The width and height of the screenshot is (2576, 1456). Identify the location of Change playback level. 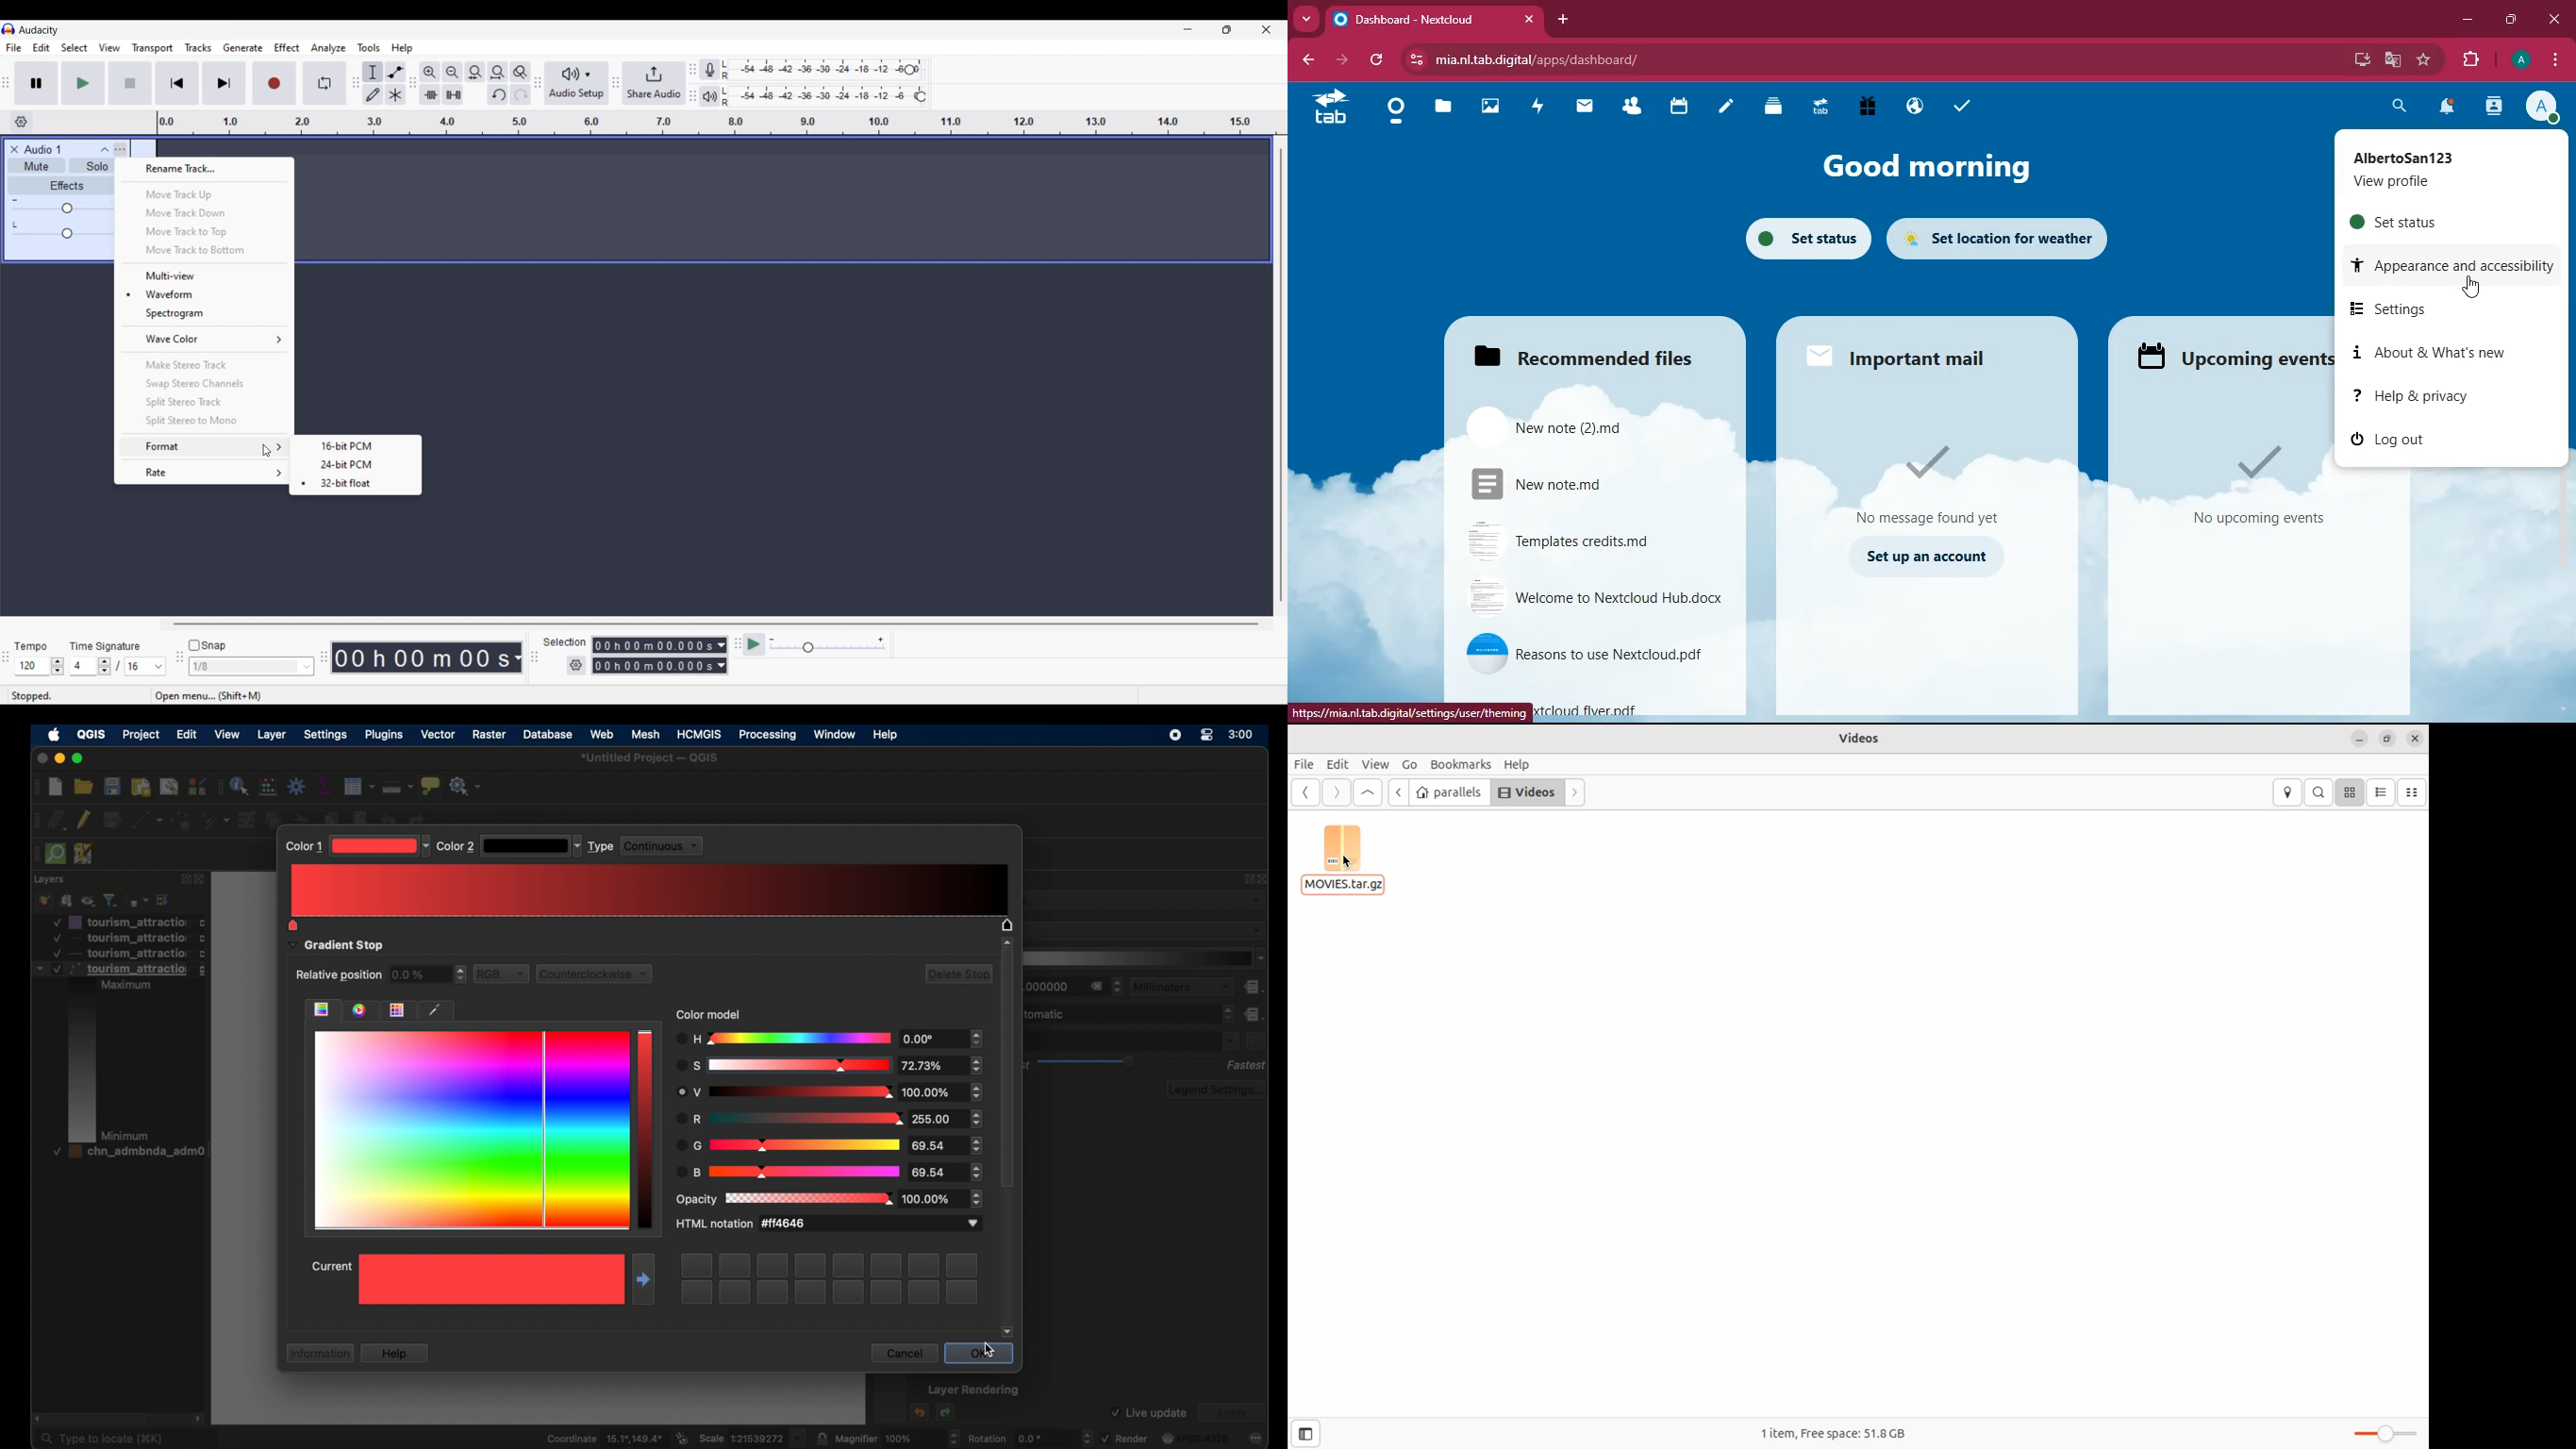
(921, 97).